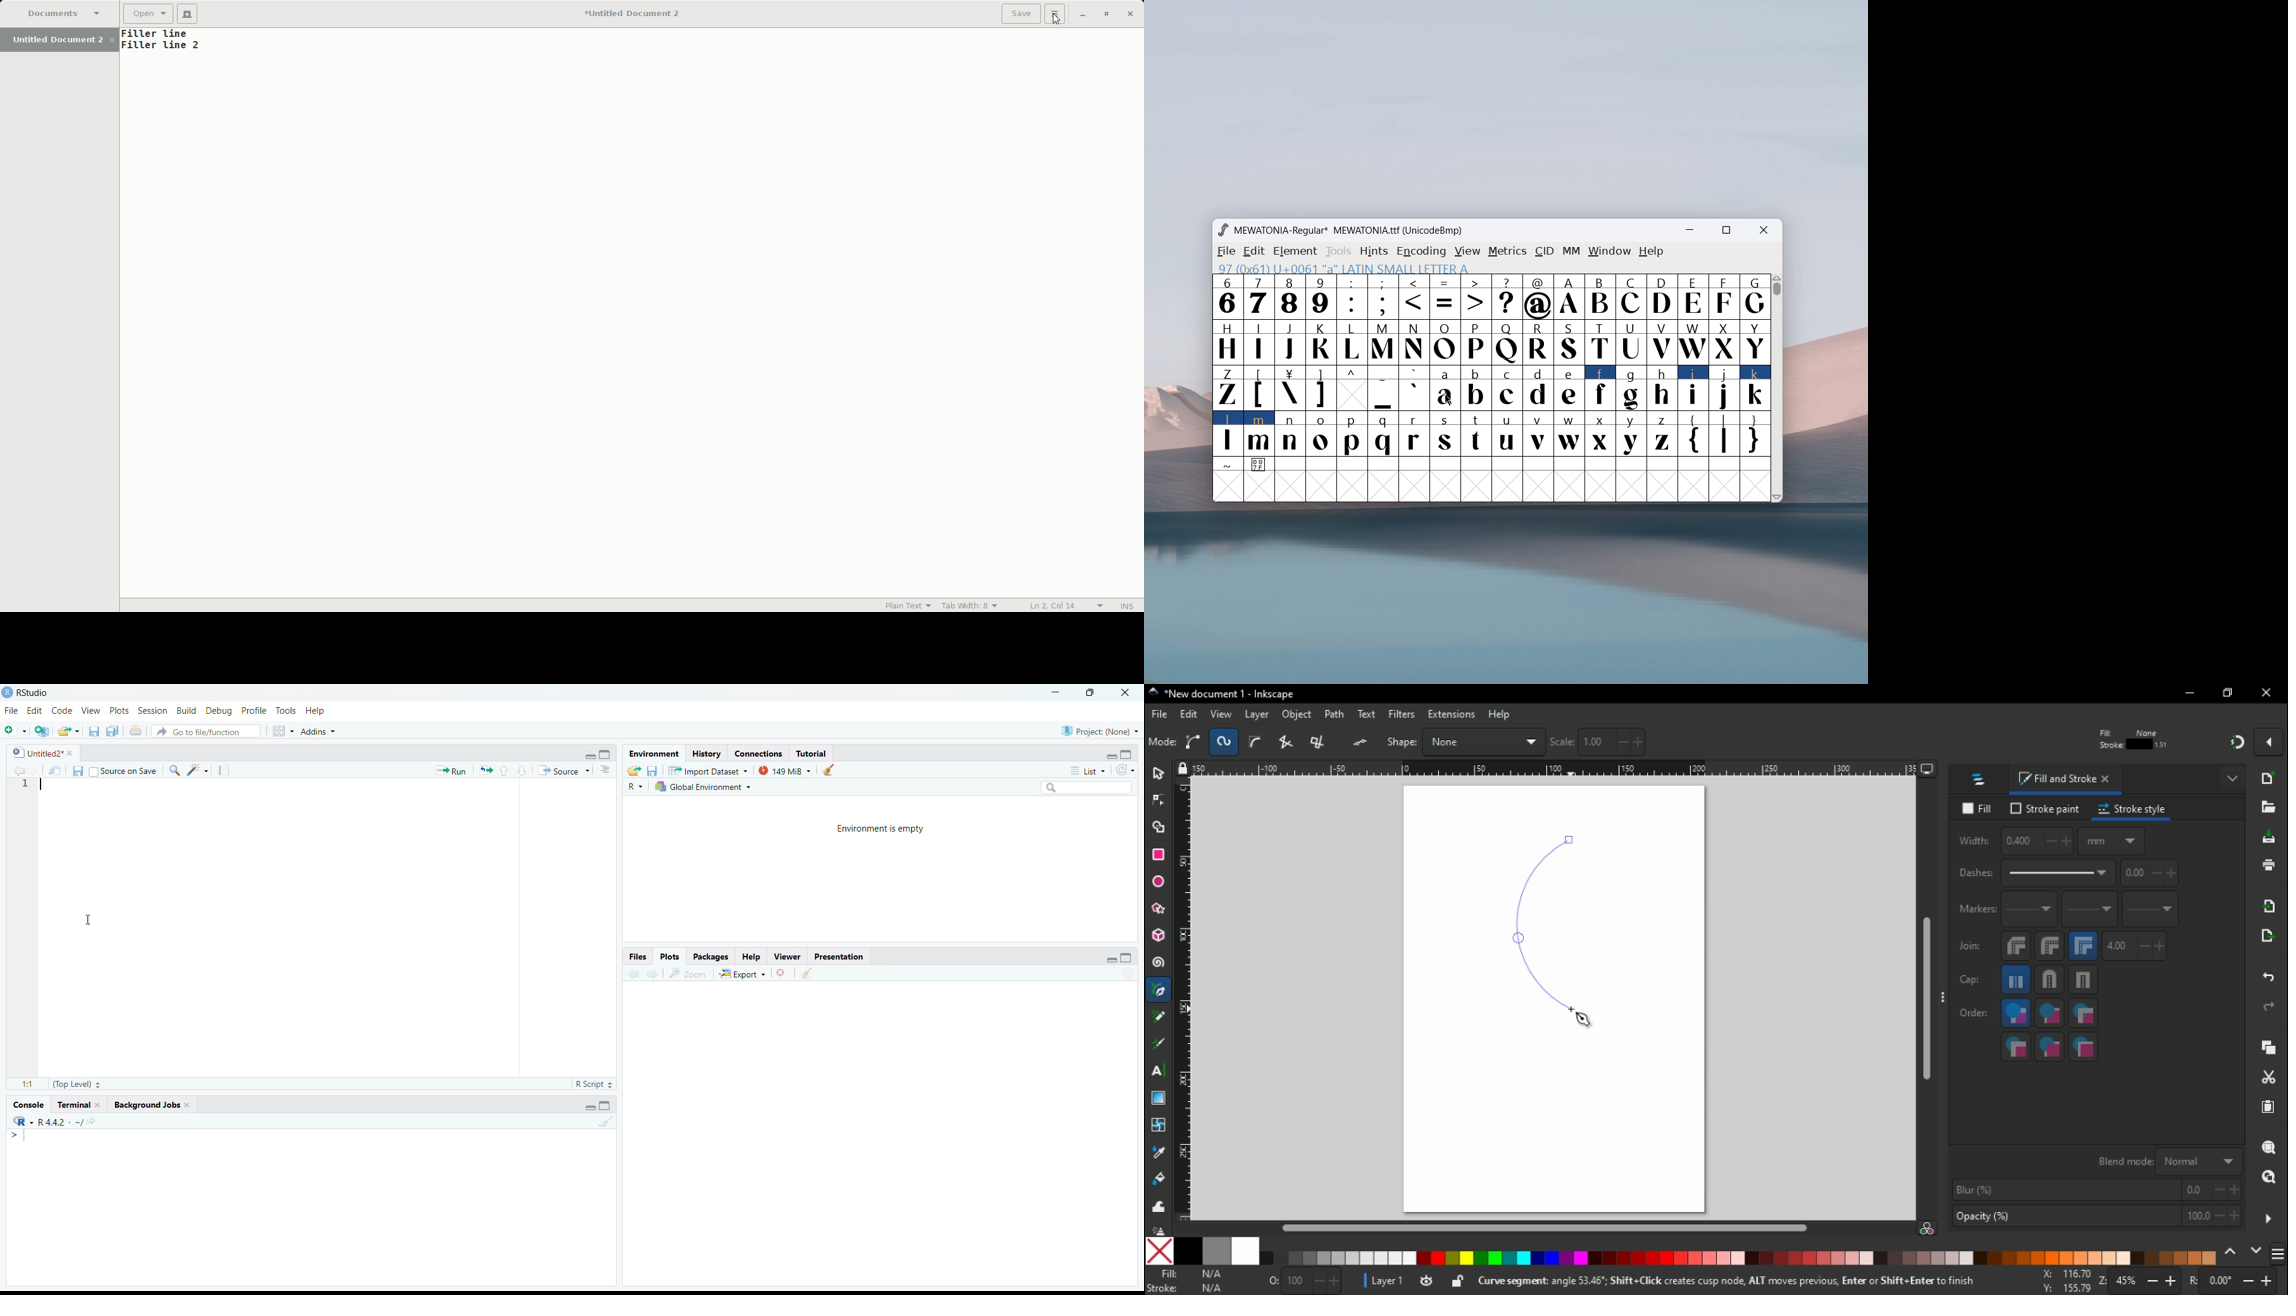  I want to click on next, so click(2257, 1251).